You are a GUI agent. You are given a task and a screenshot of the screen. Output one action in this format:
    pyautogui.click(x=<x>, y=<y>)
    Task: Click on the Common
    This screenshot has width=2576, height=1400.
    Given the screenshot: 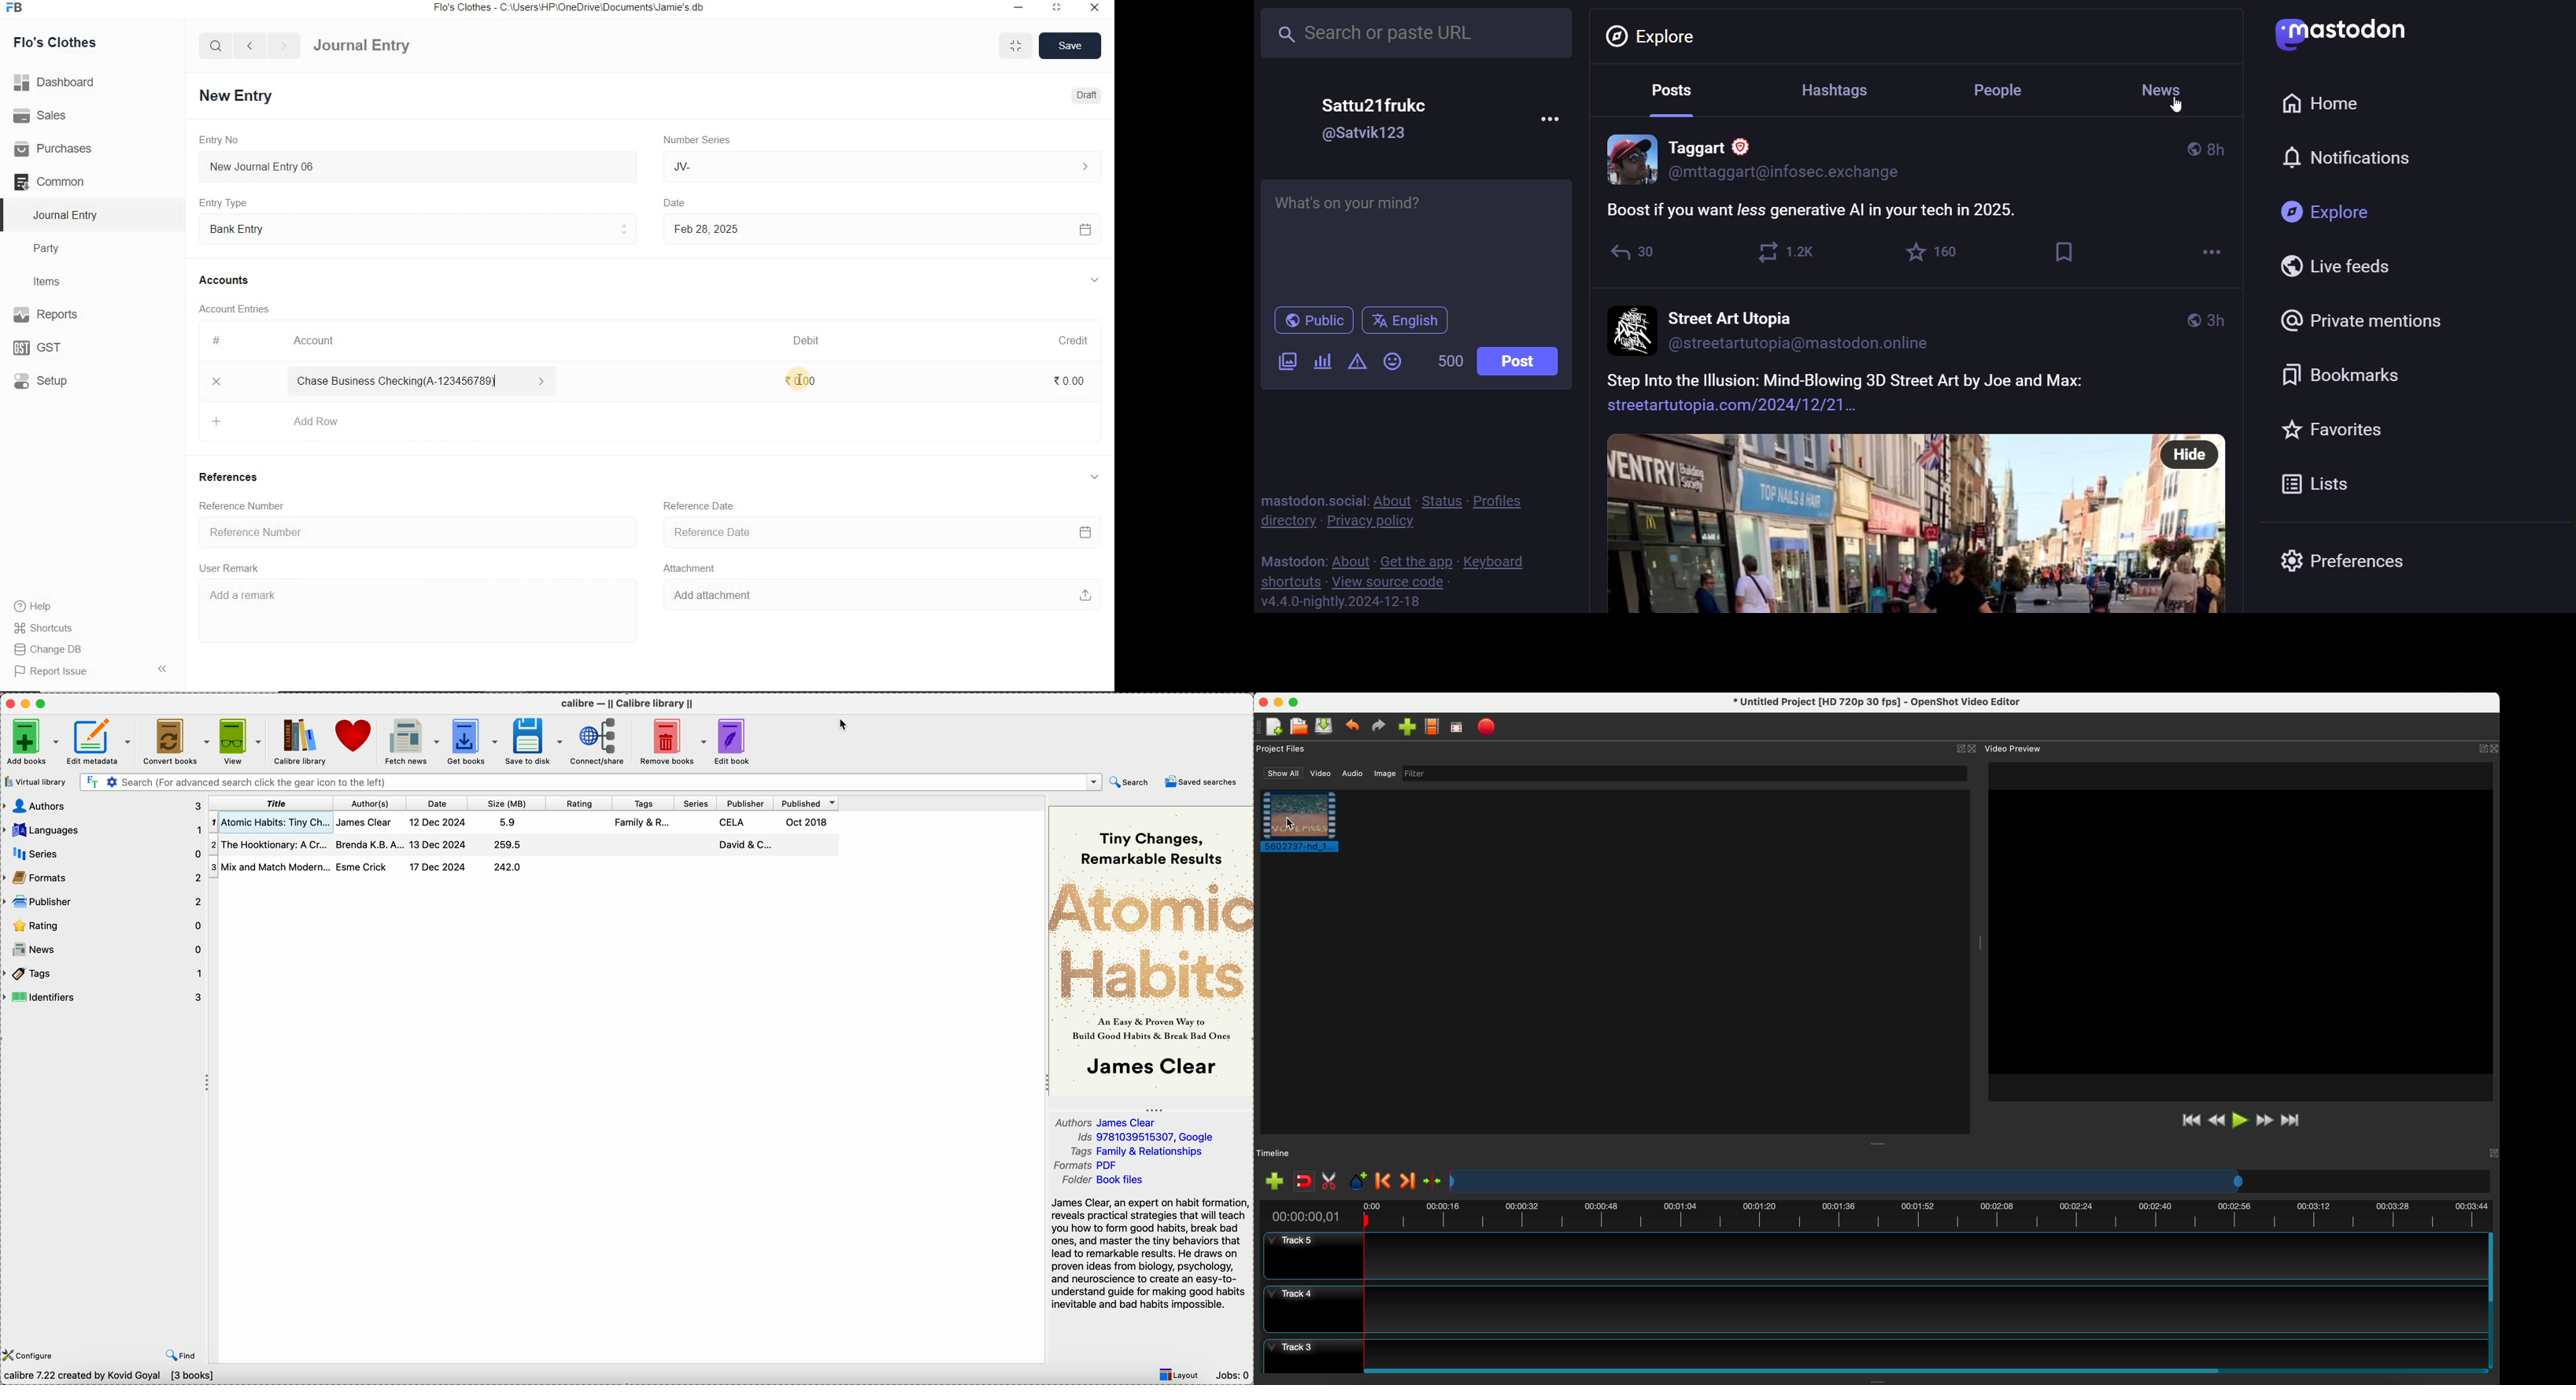 What is the action you would take?
    pyautogui.click(x=65, y=181)
    